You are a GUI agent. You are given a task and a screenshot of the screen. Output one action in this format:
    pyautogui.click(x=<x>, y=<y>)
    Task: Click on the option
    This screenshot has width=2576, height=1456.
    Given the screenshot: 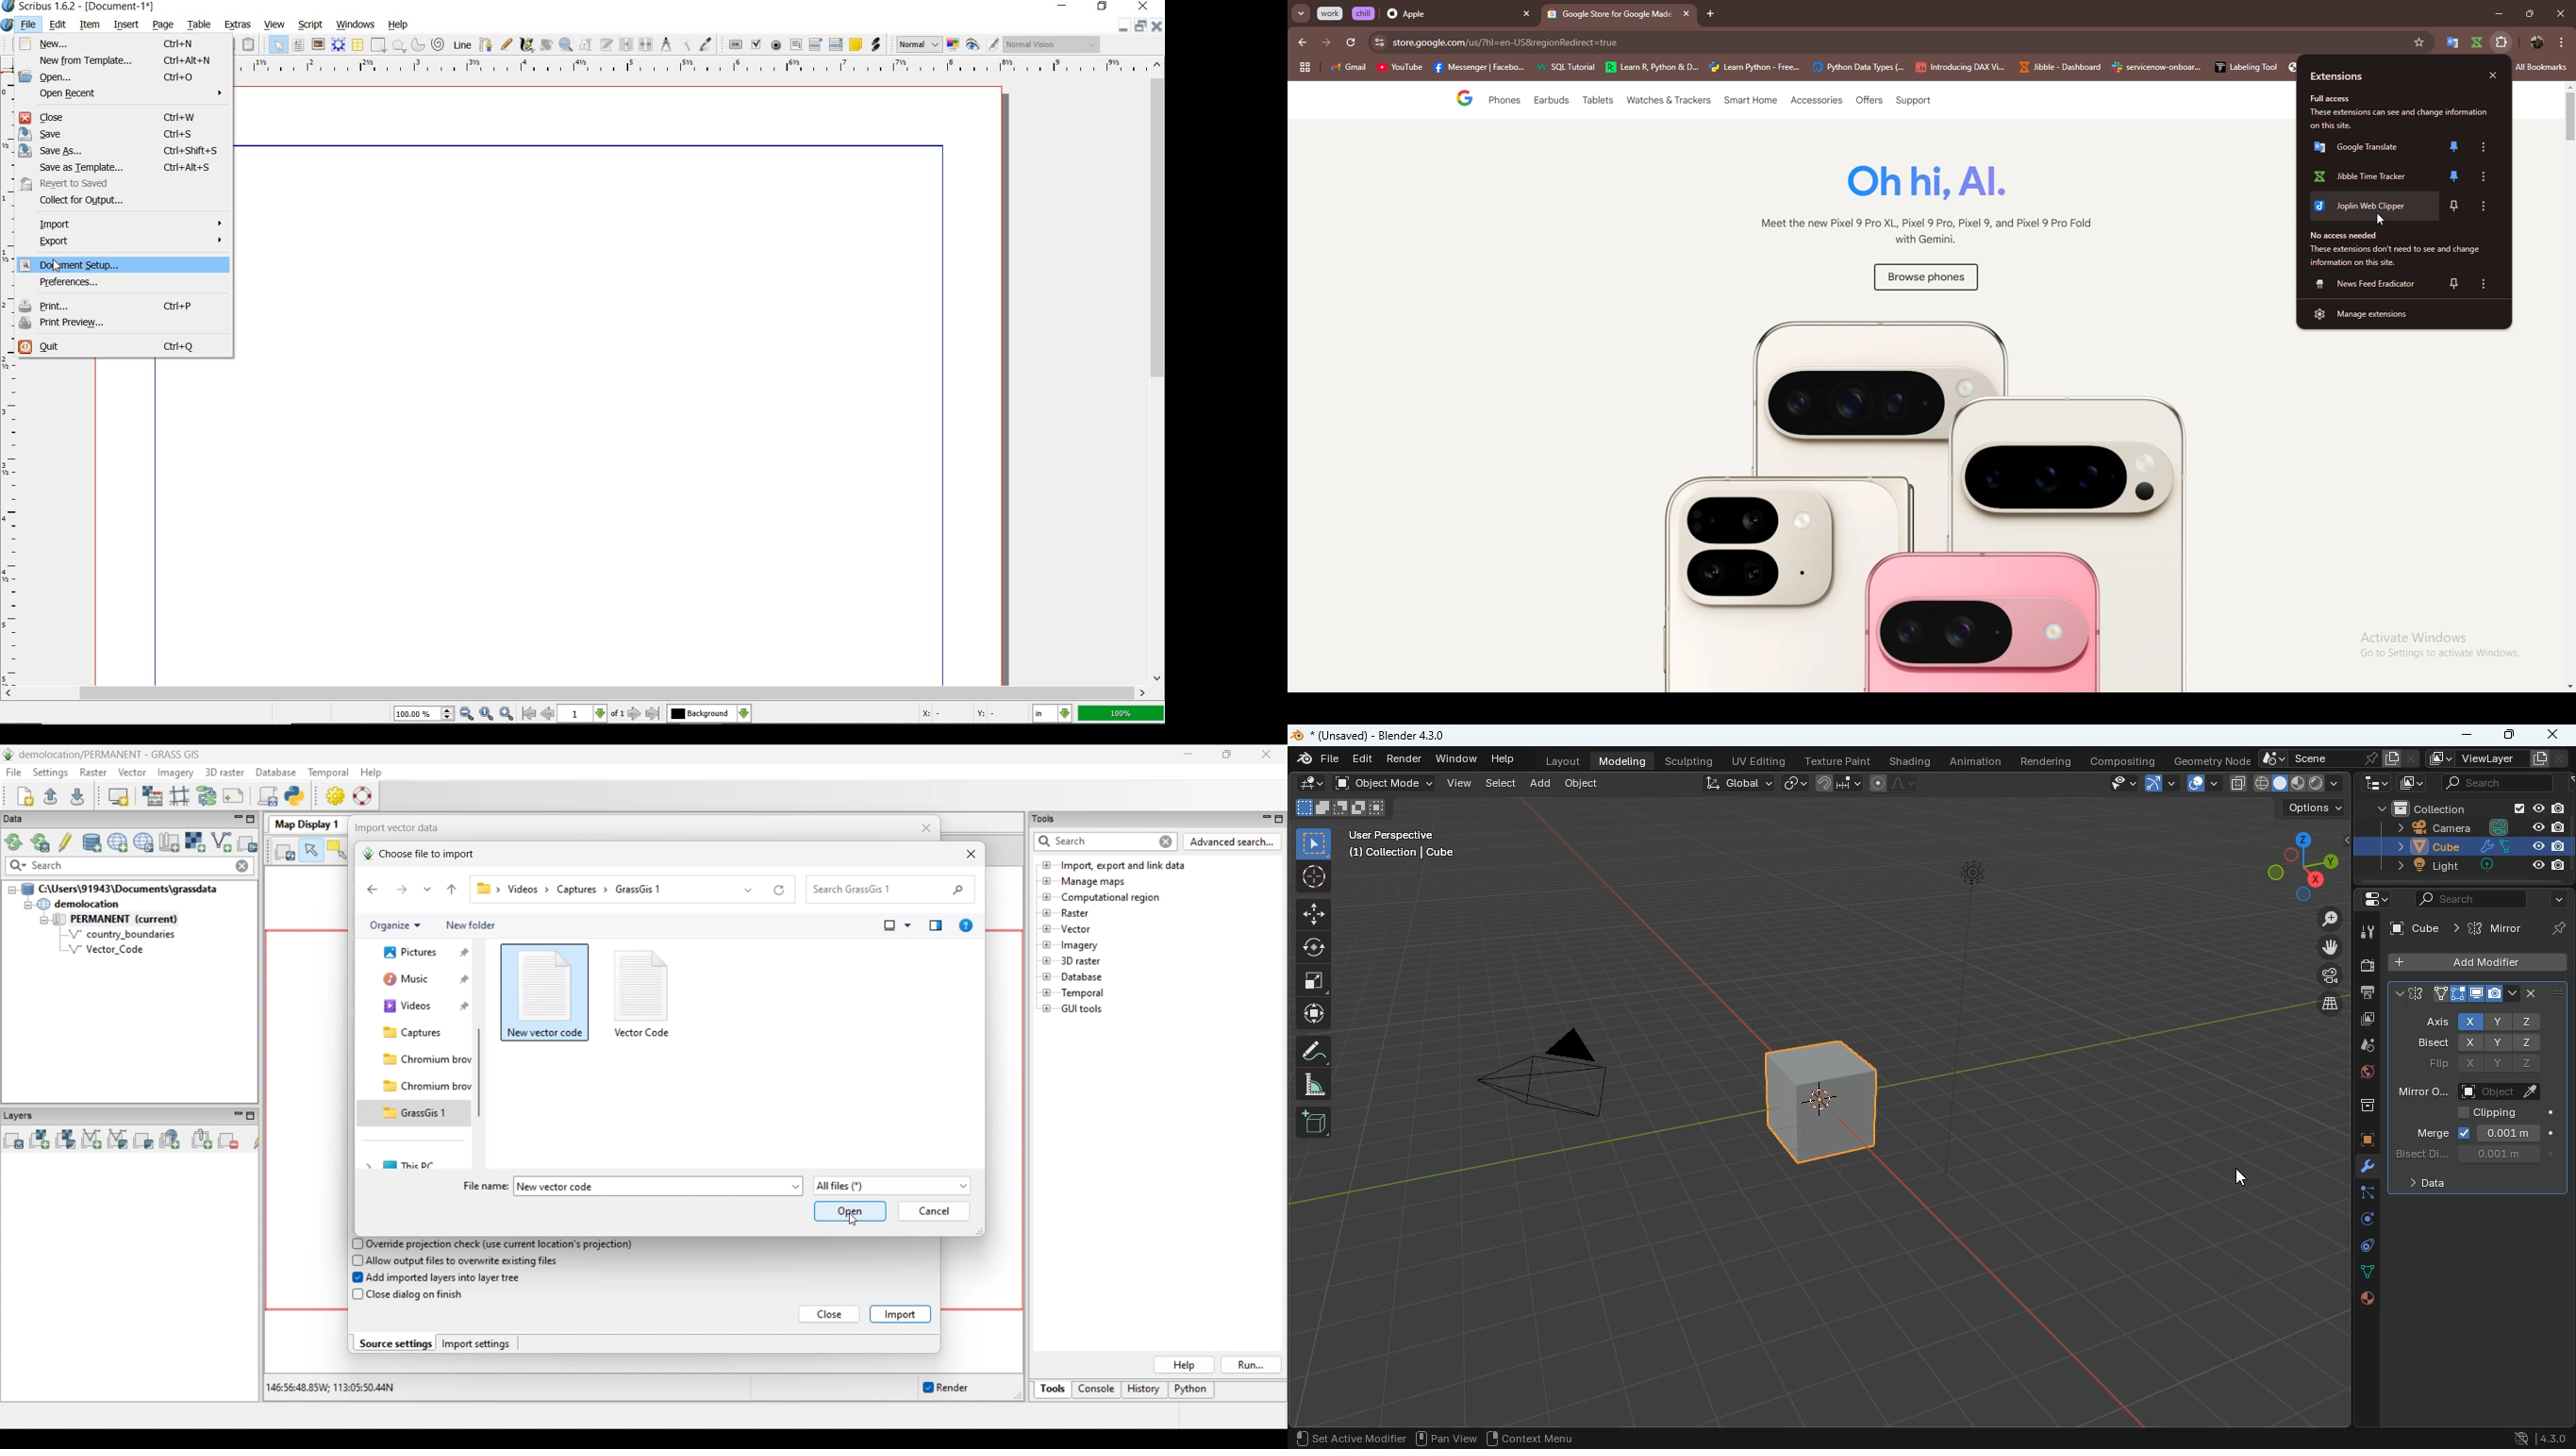 What is the action you would take?
    pyautogui.click(x=2488, y=205)
    